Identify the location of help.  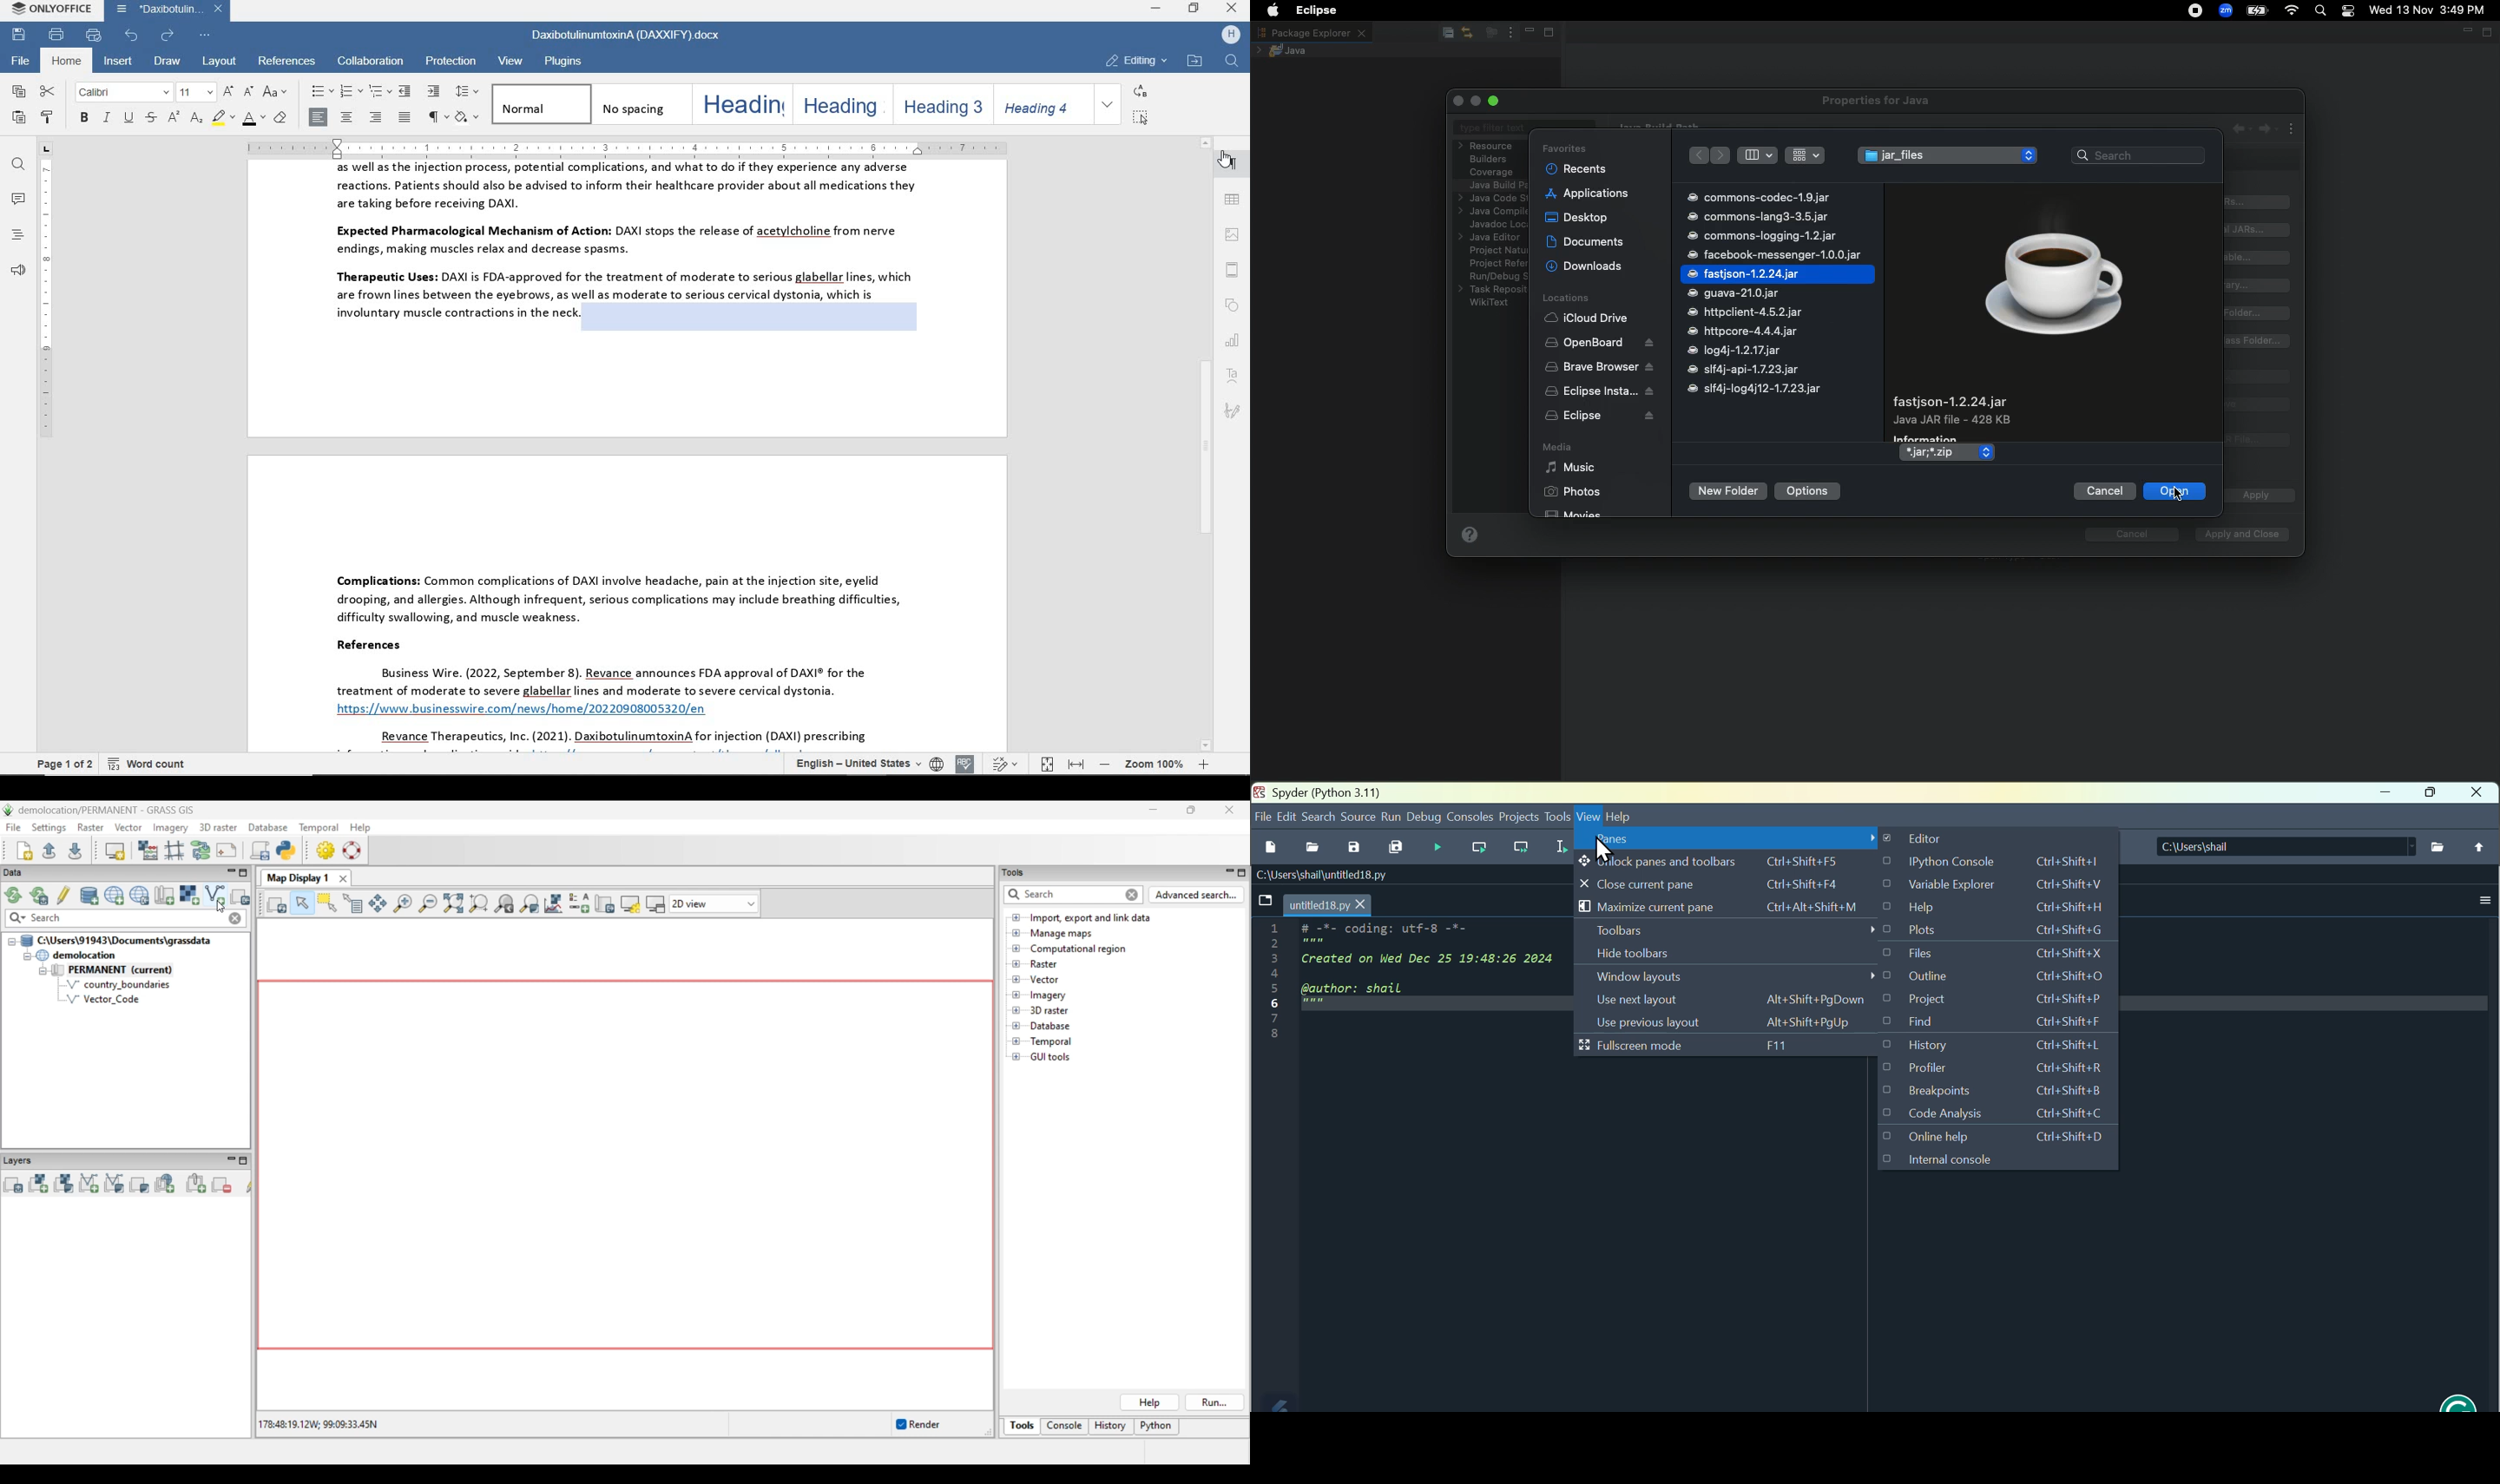
(1623, 818).